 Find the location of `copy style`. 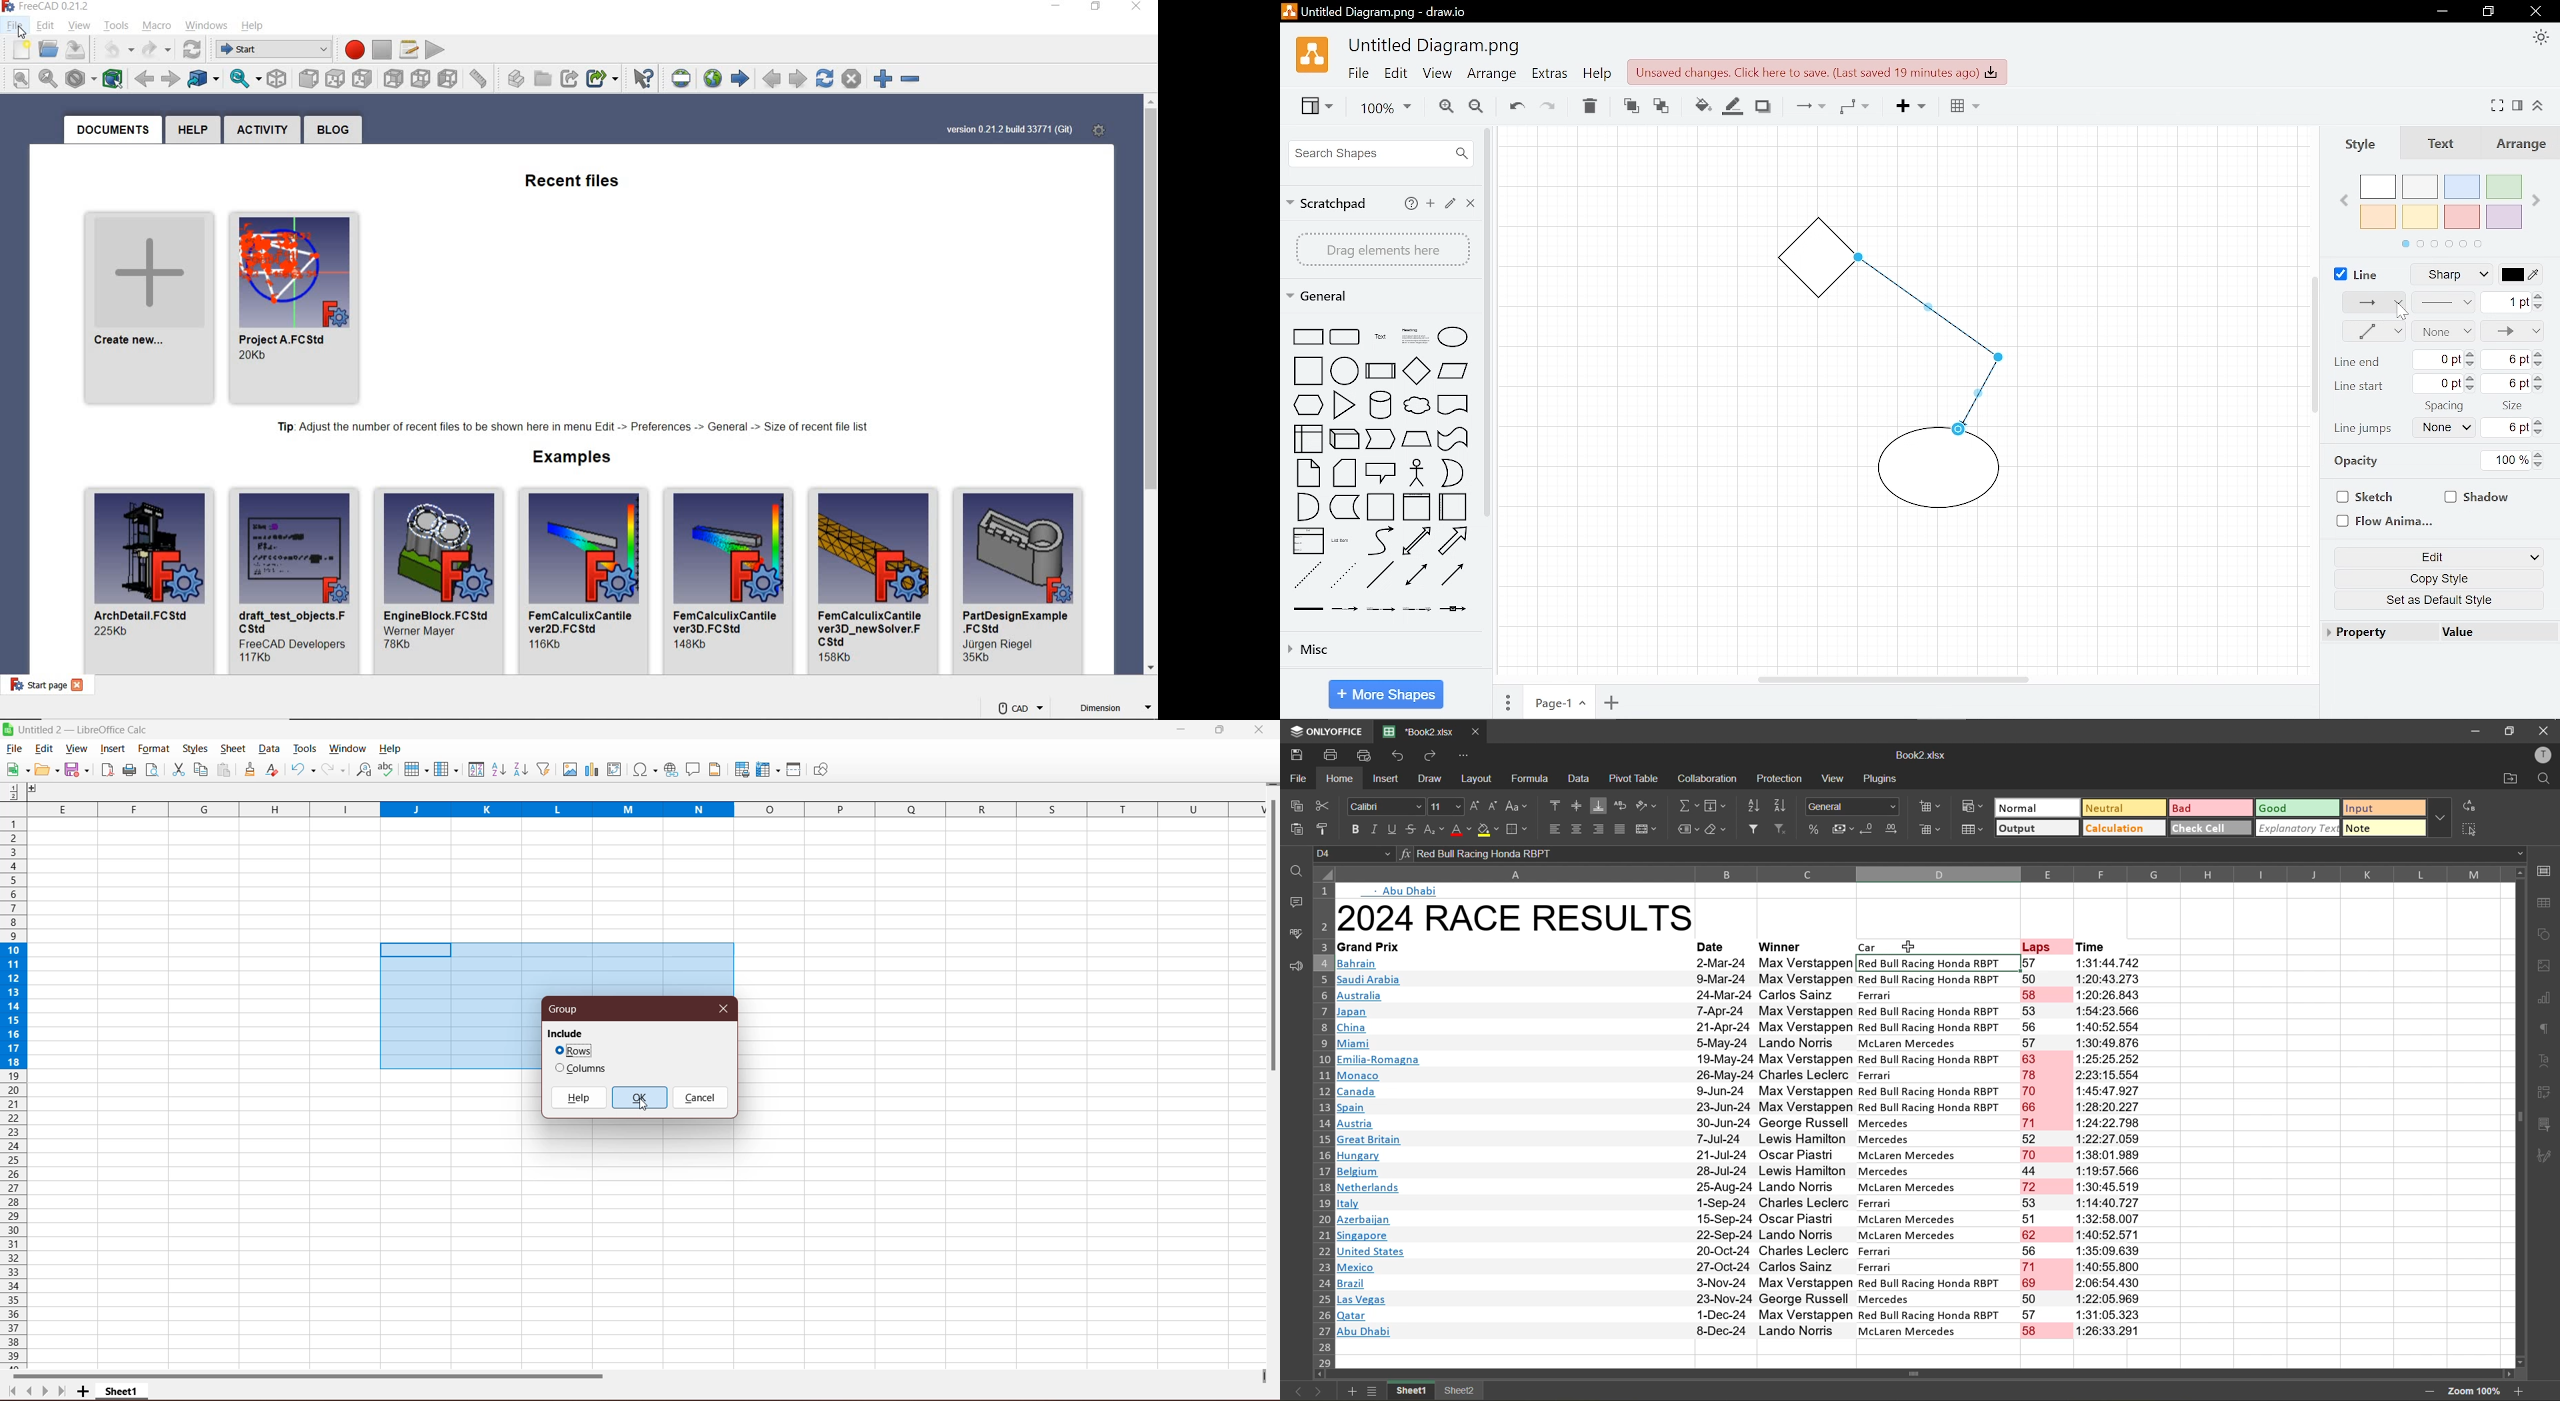

copy style is located at coordinates (1324, 830).